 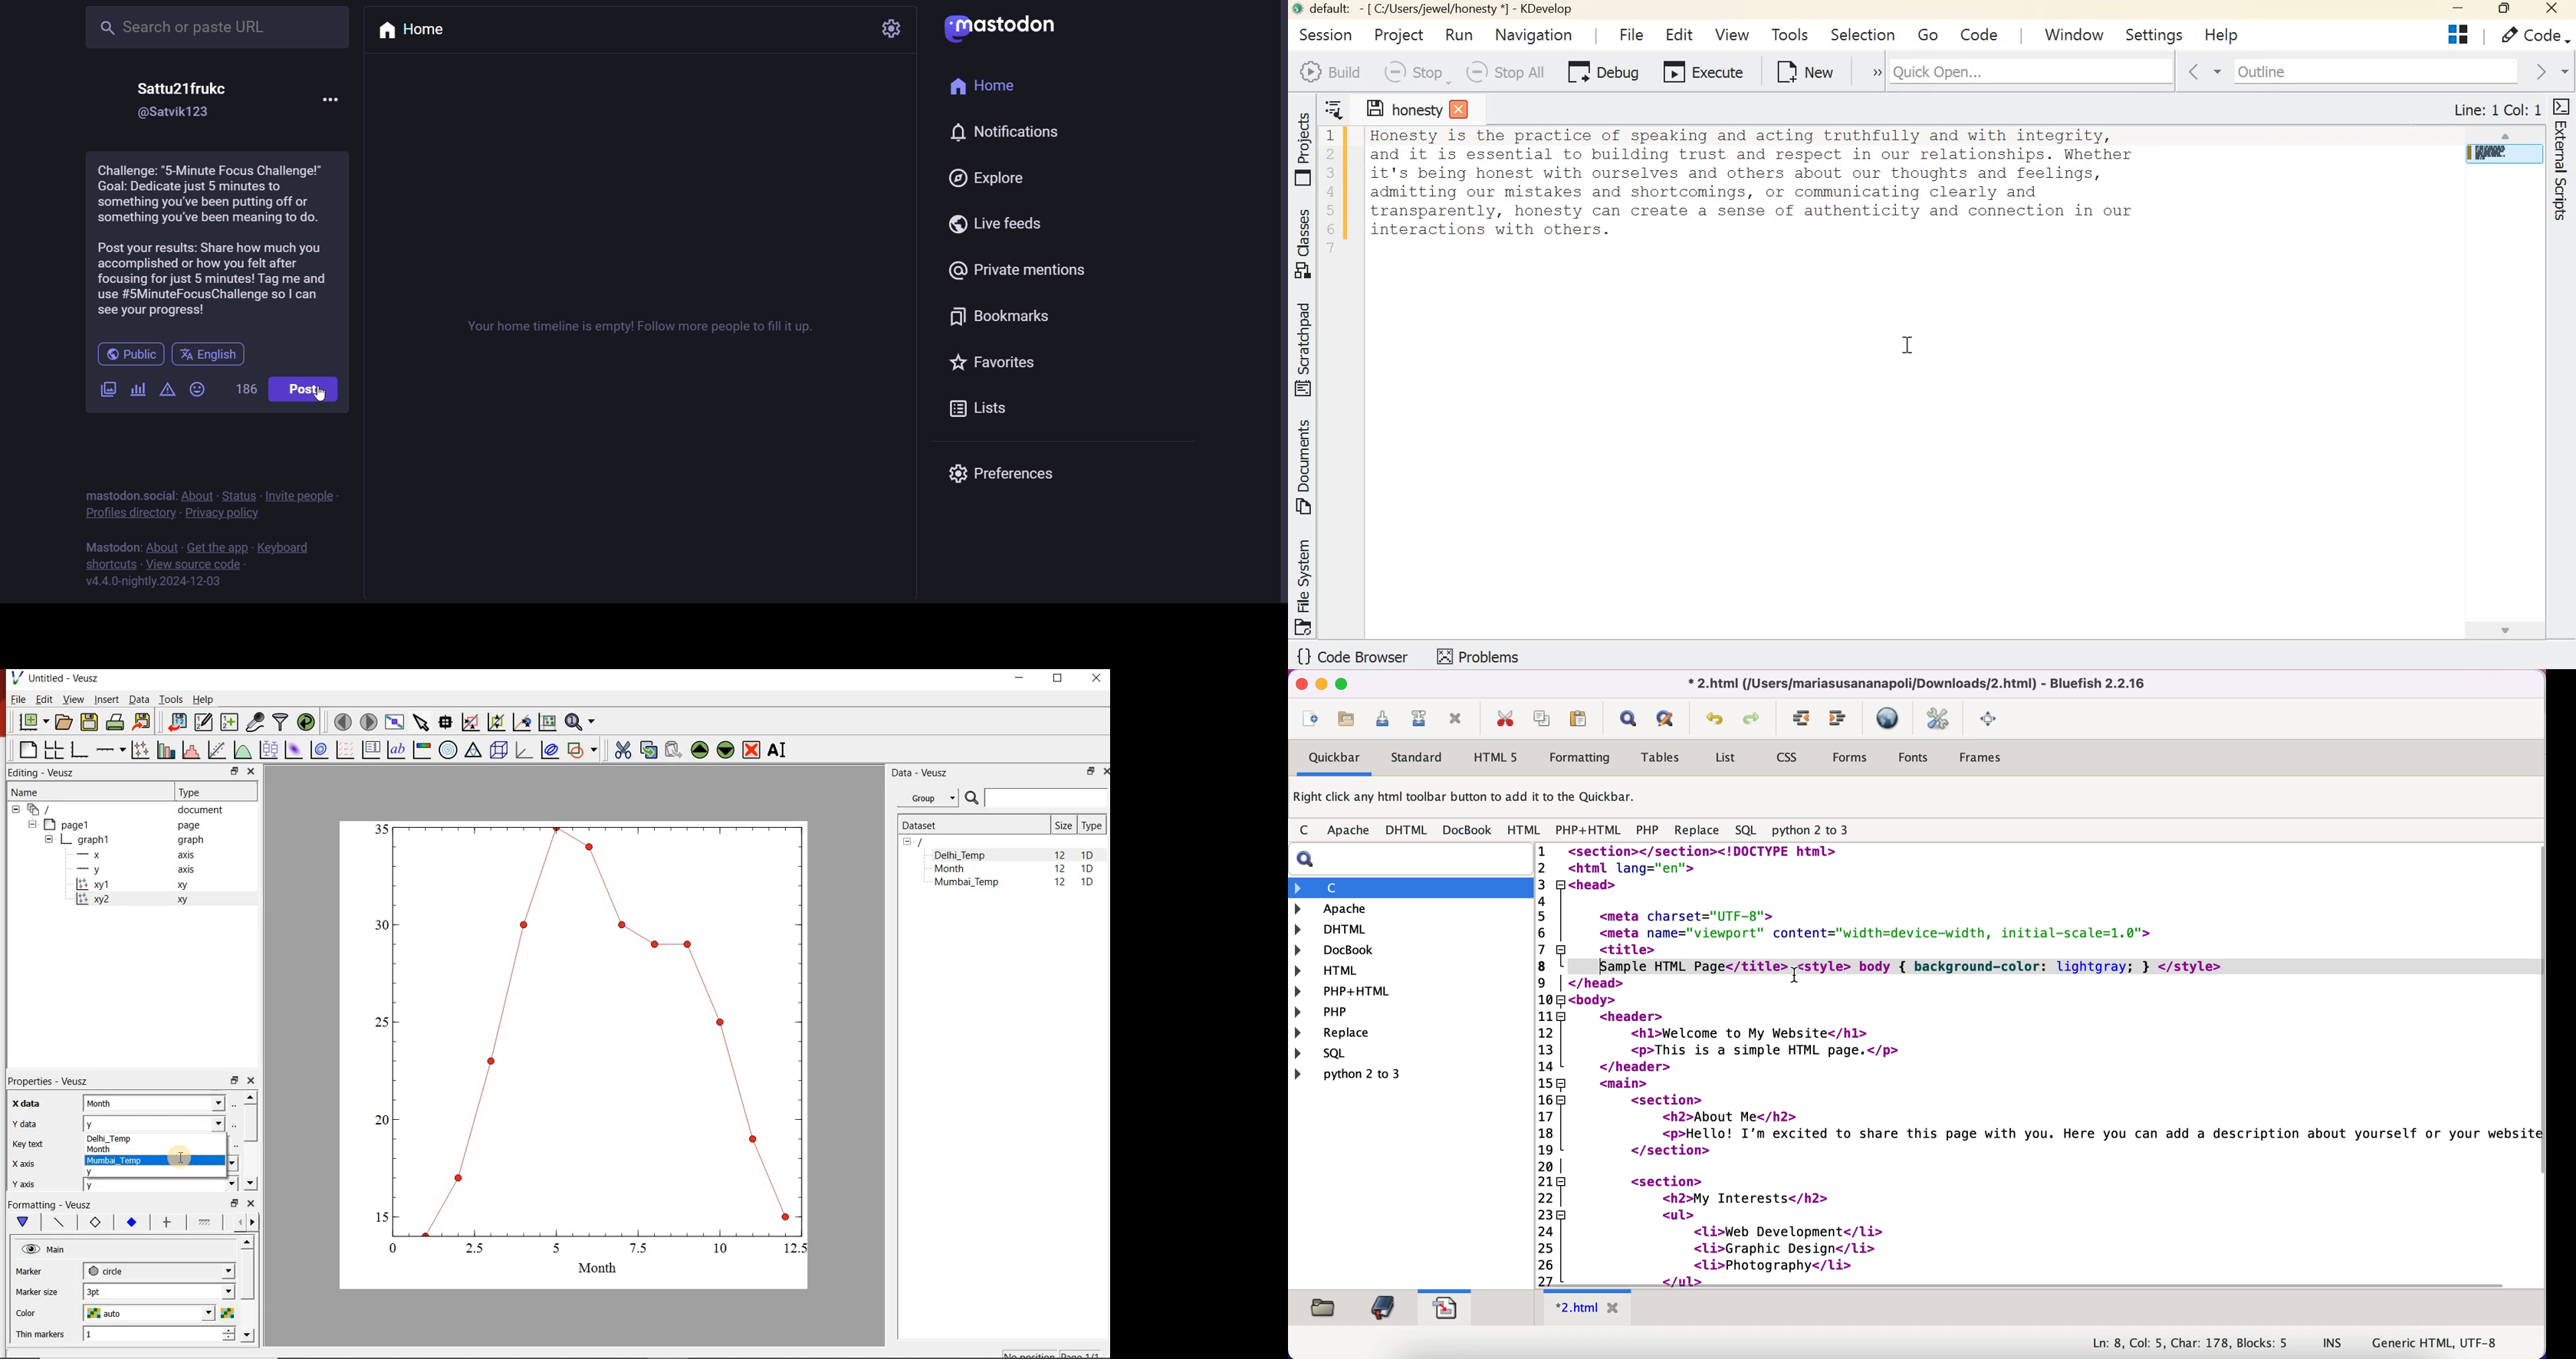 What do you see at coordinates (1350, 992) in the screenshot?
I see `php+html` at bounding box center [1350, 992].